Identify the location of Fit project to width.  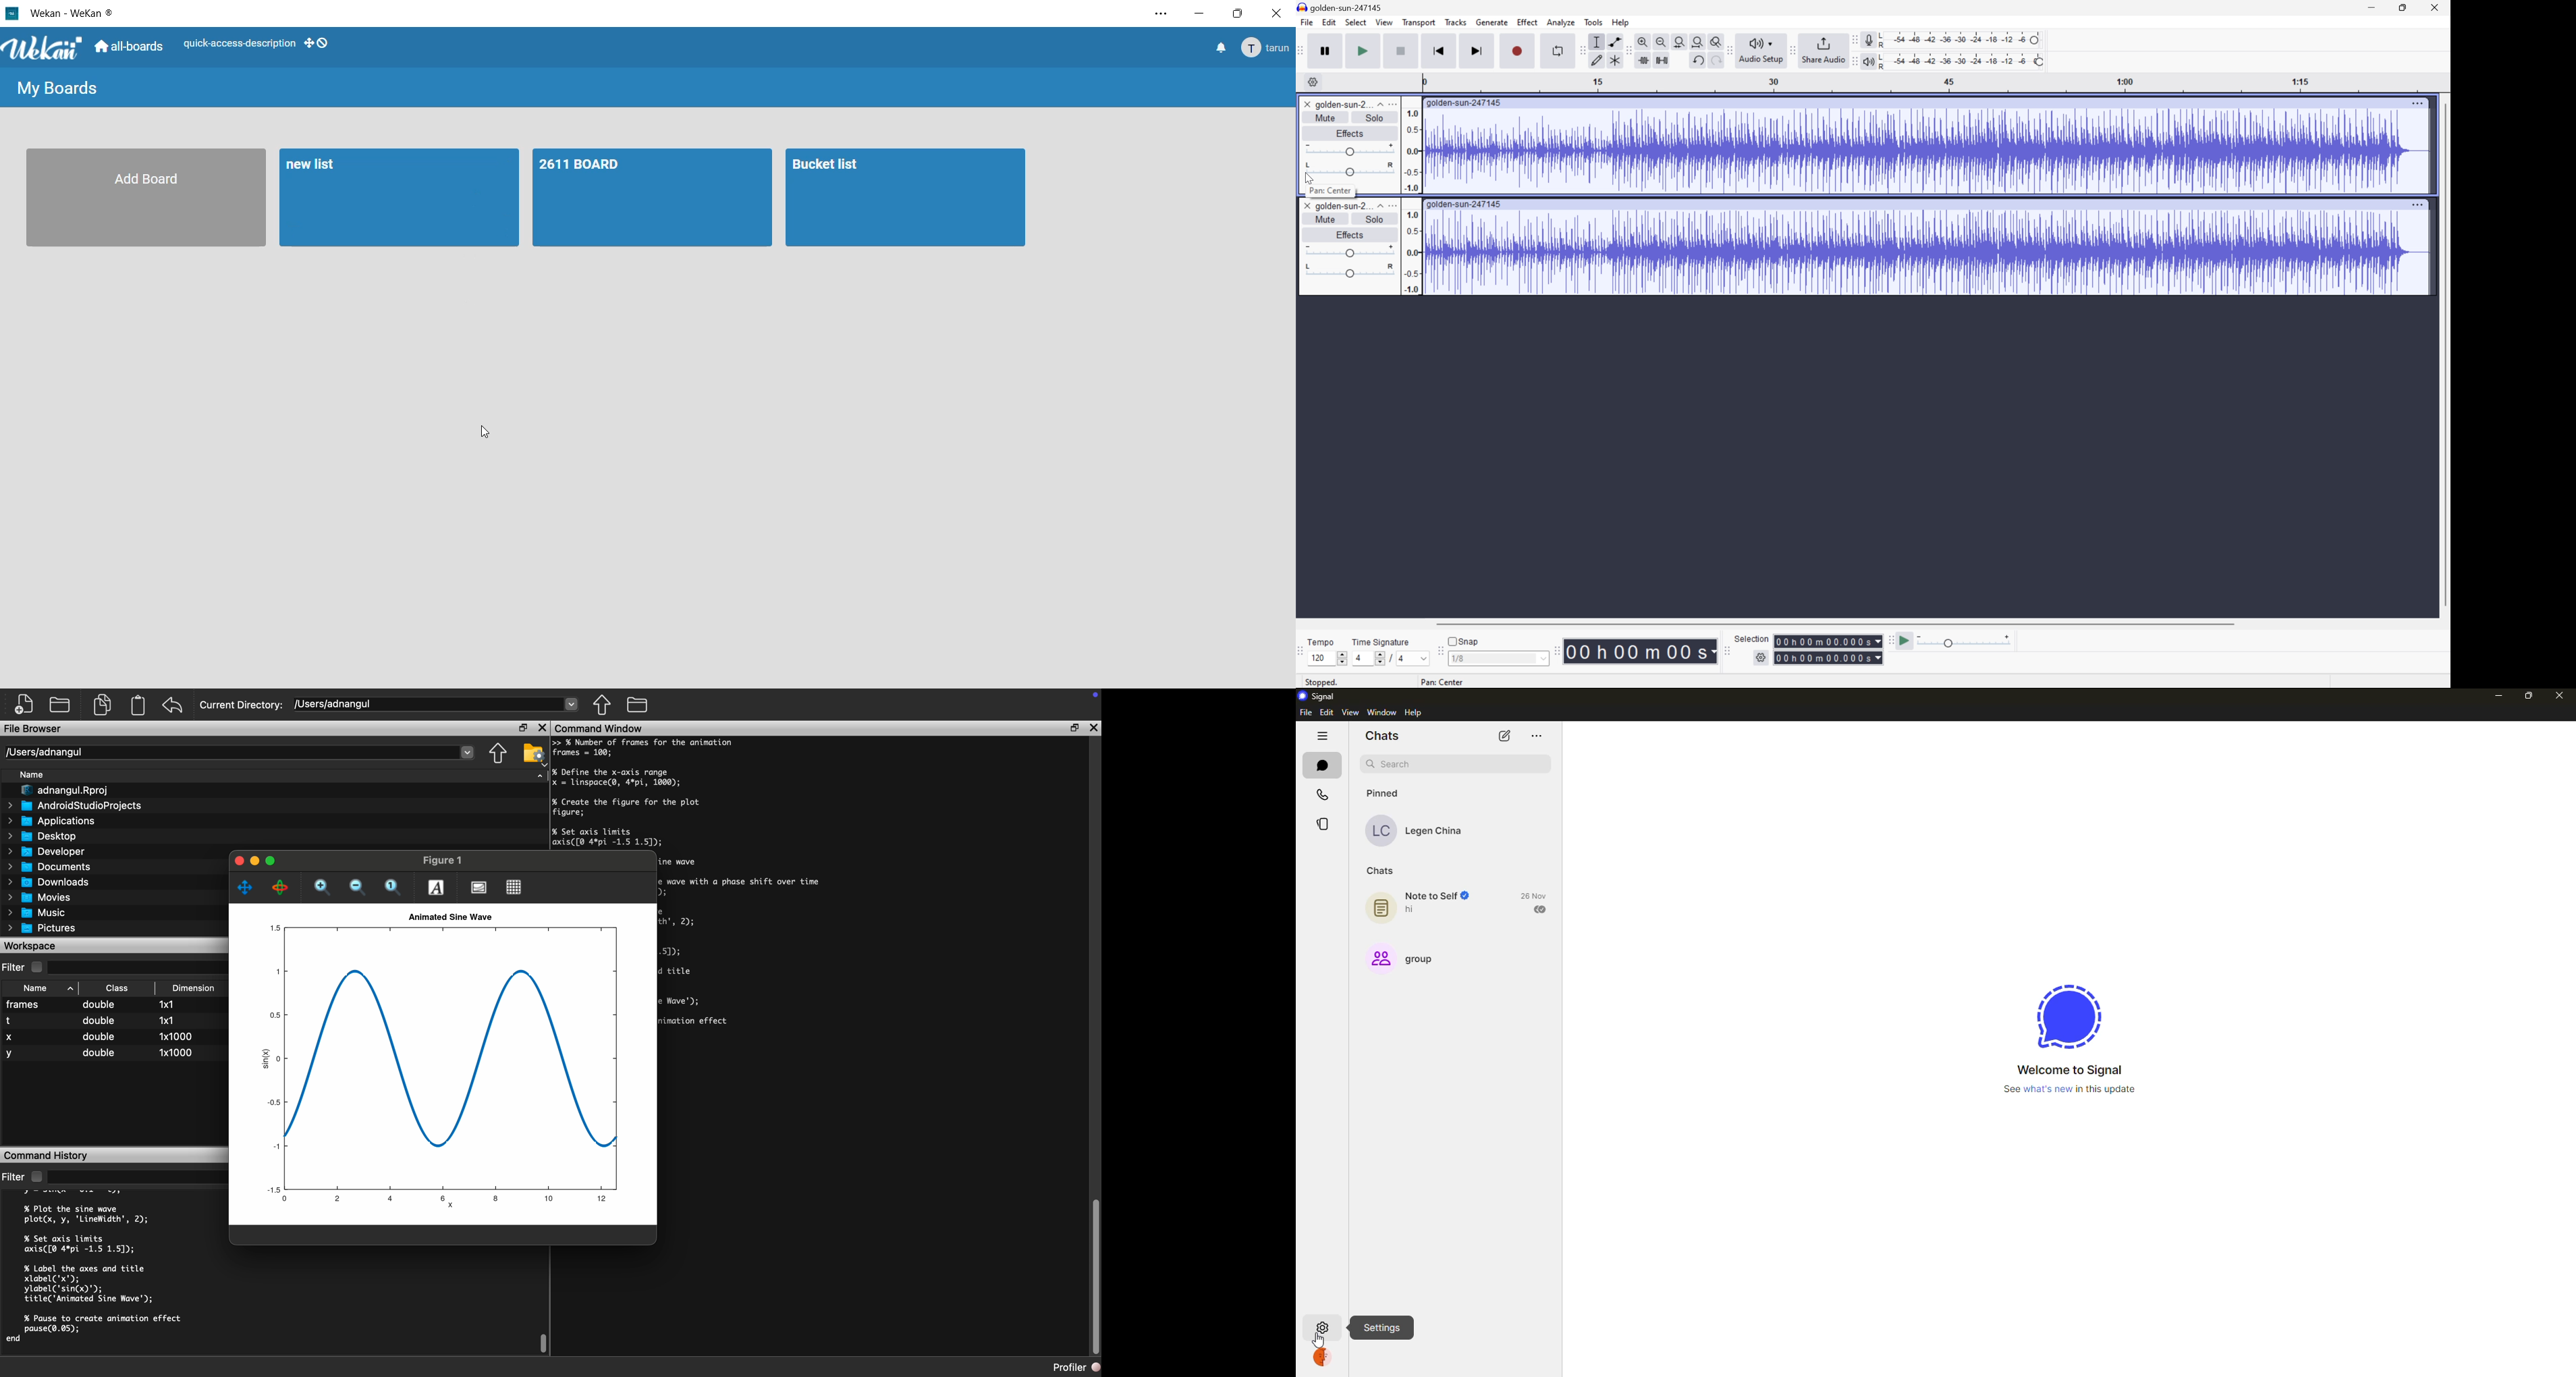
(1696, 40).